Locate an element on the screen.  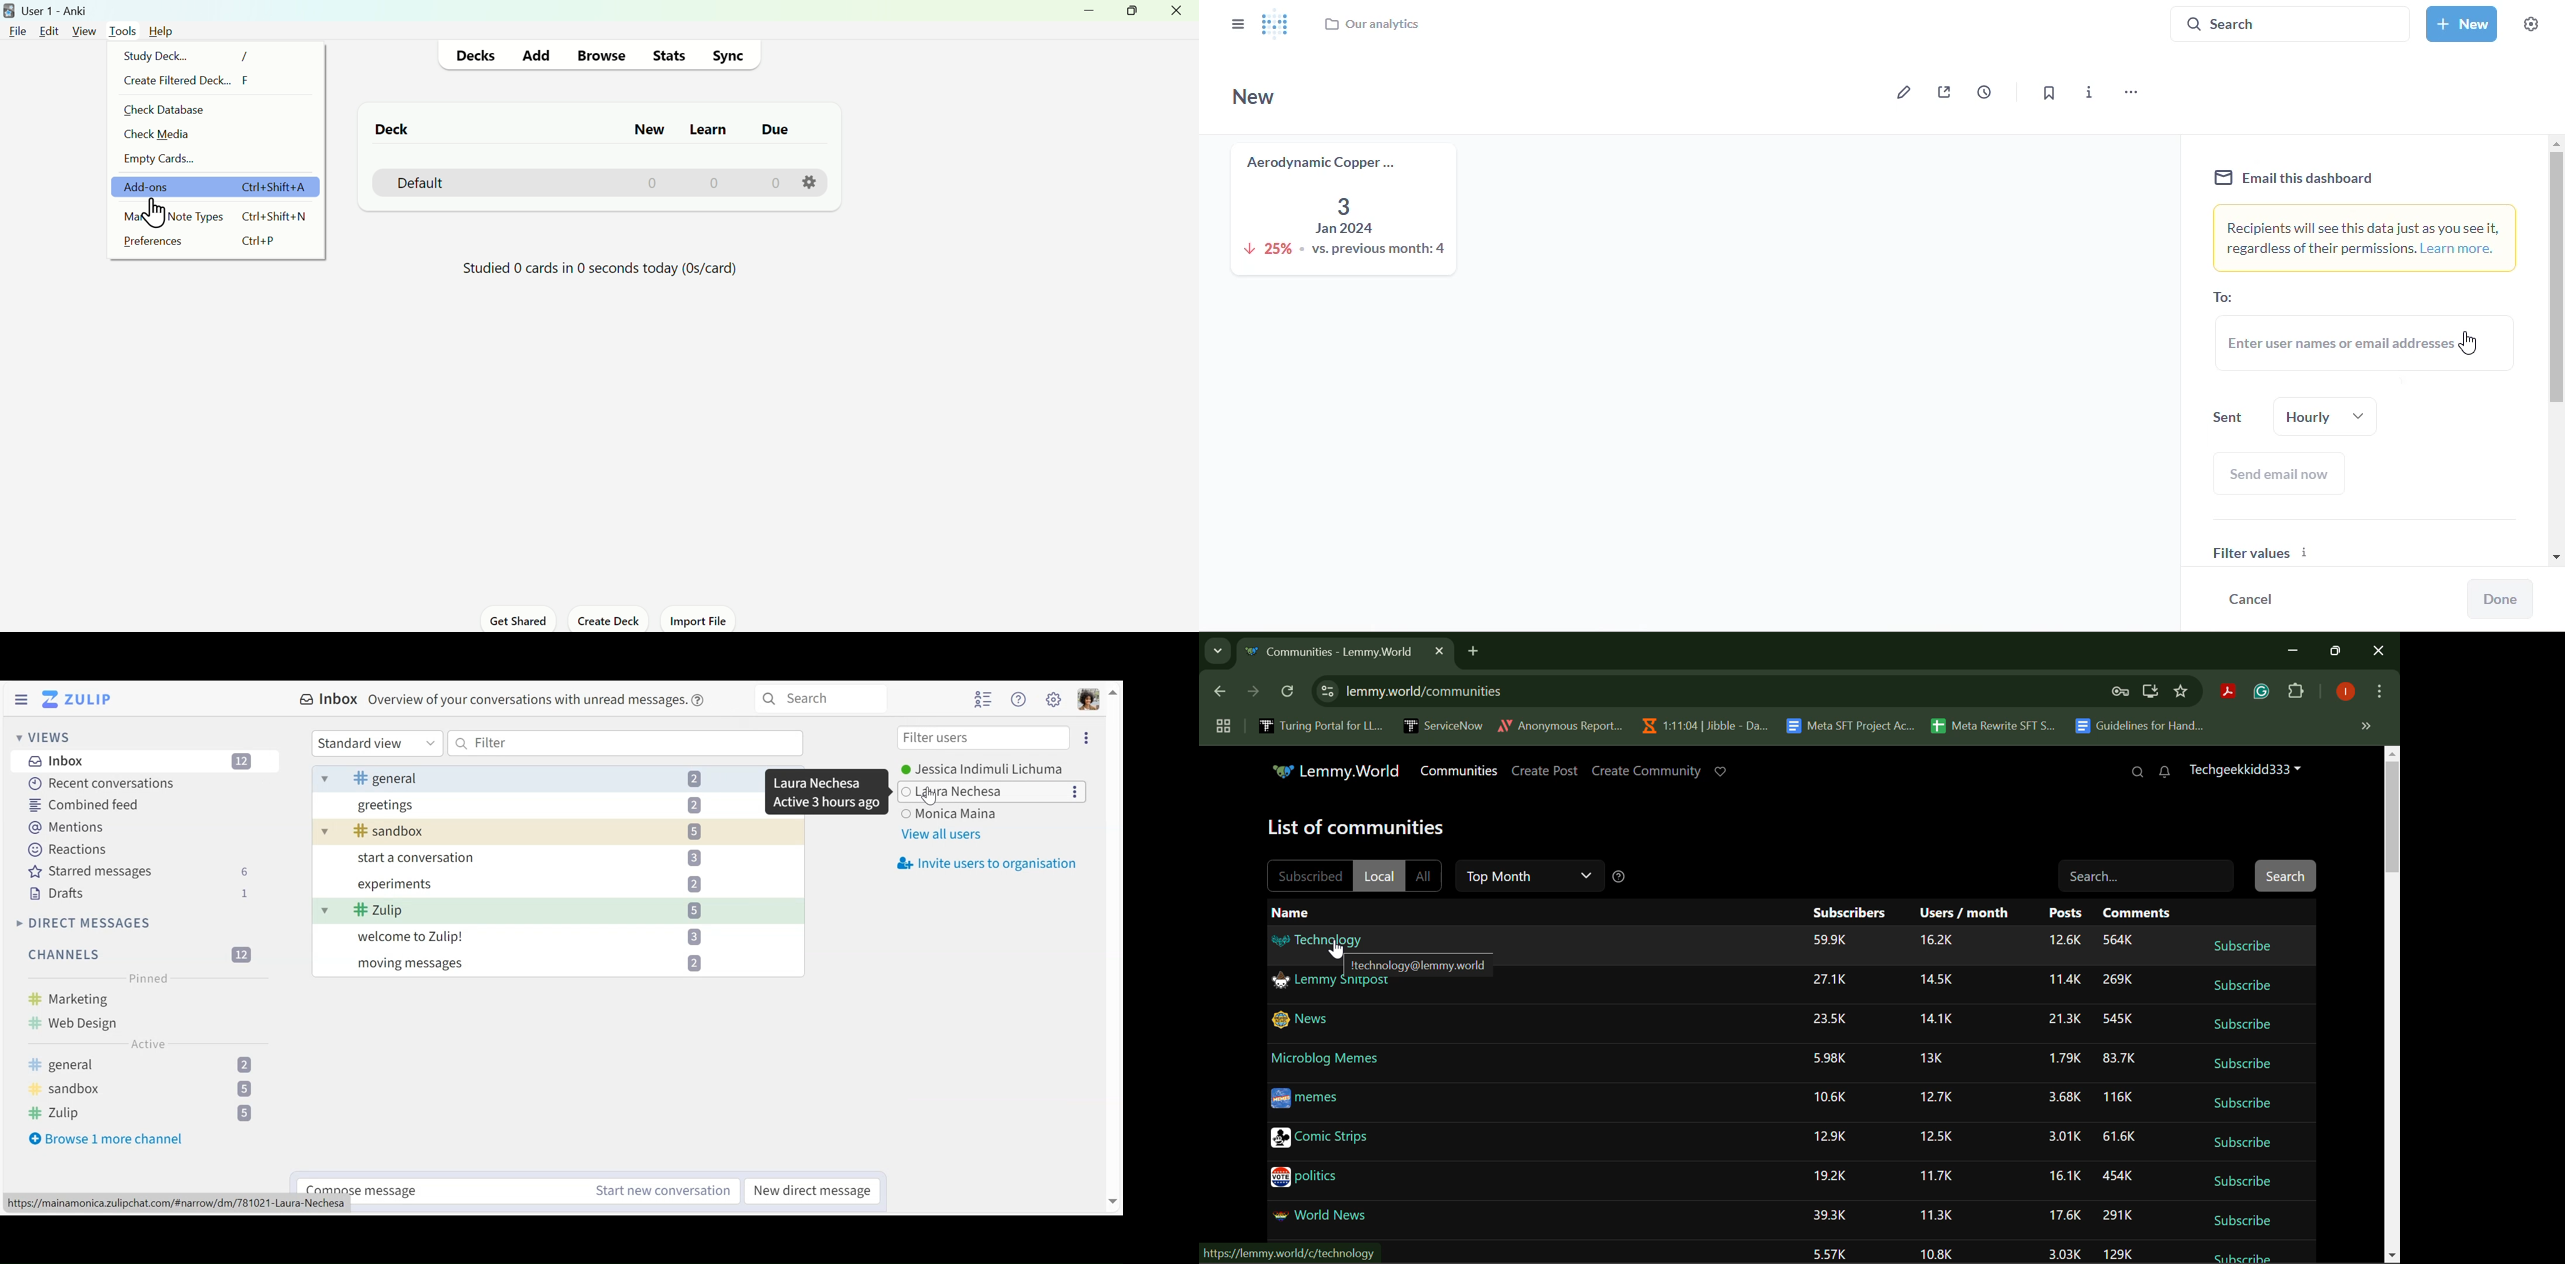
Hide Left Sidebar is located at coordinates (19, 699).